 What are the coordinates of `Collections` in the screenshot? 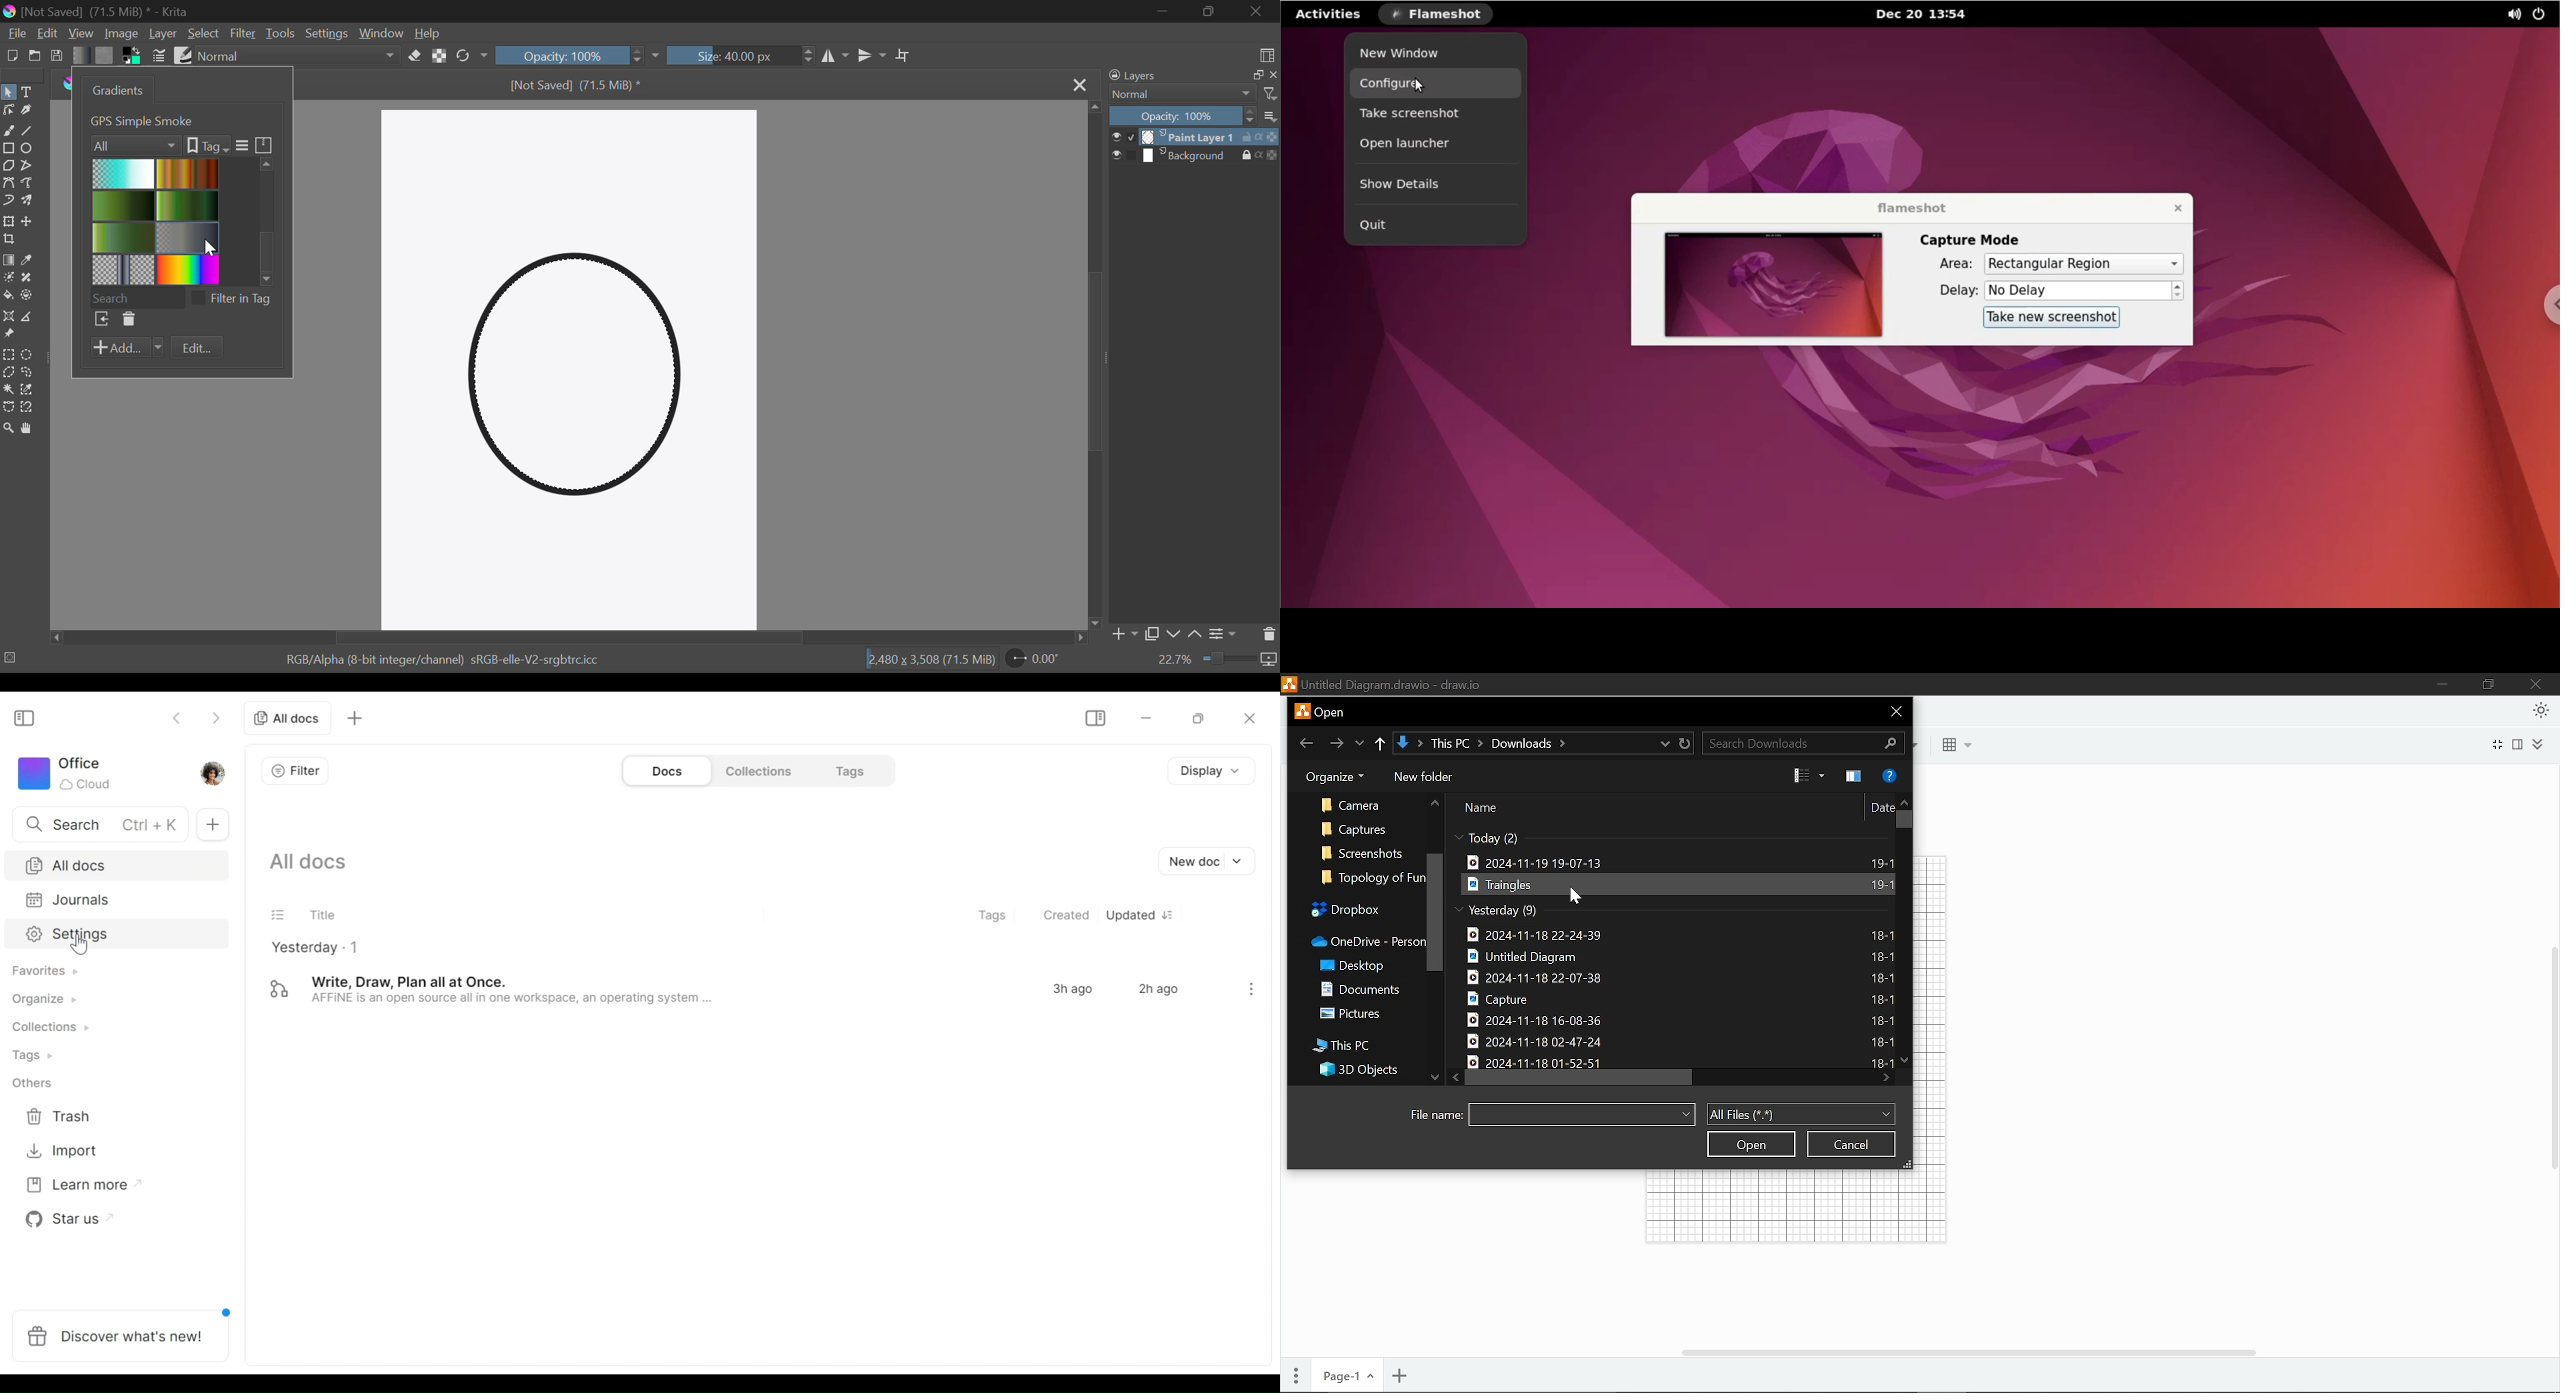 It's located at (759, 771).